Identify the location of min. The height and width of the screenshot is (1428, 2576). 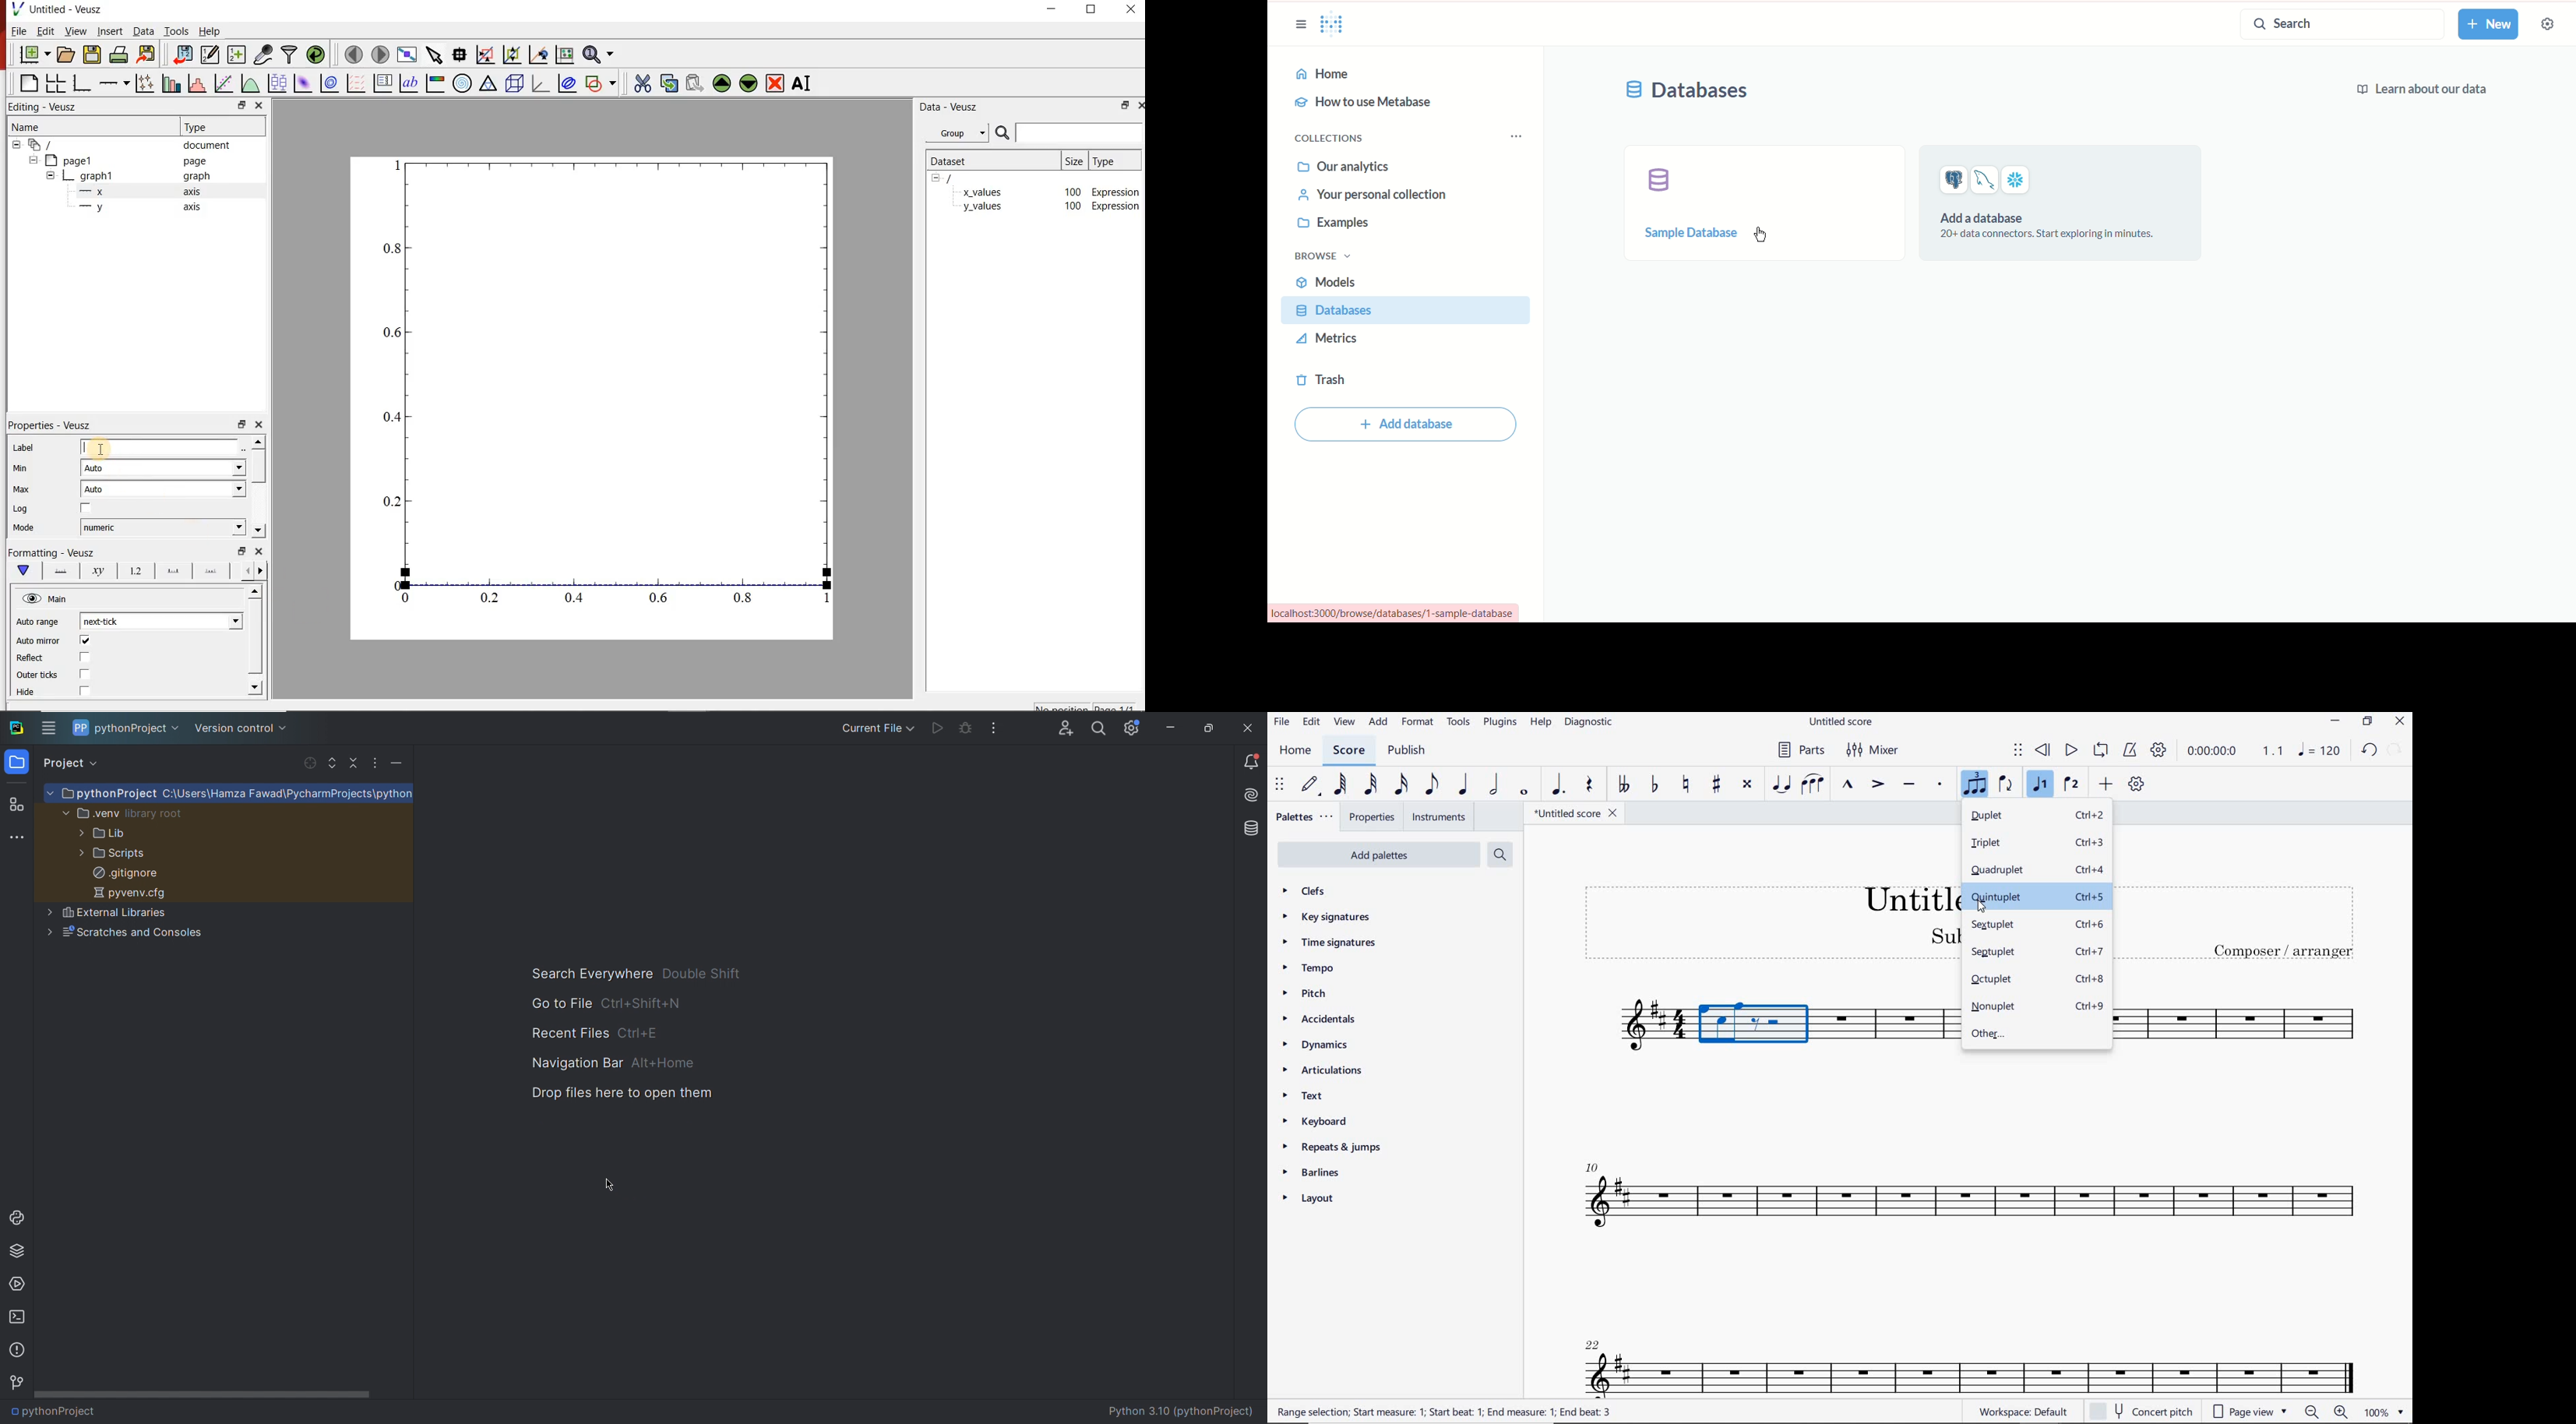
(20, 472).